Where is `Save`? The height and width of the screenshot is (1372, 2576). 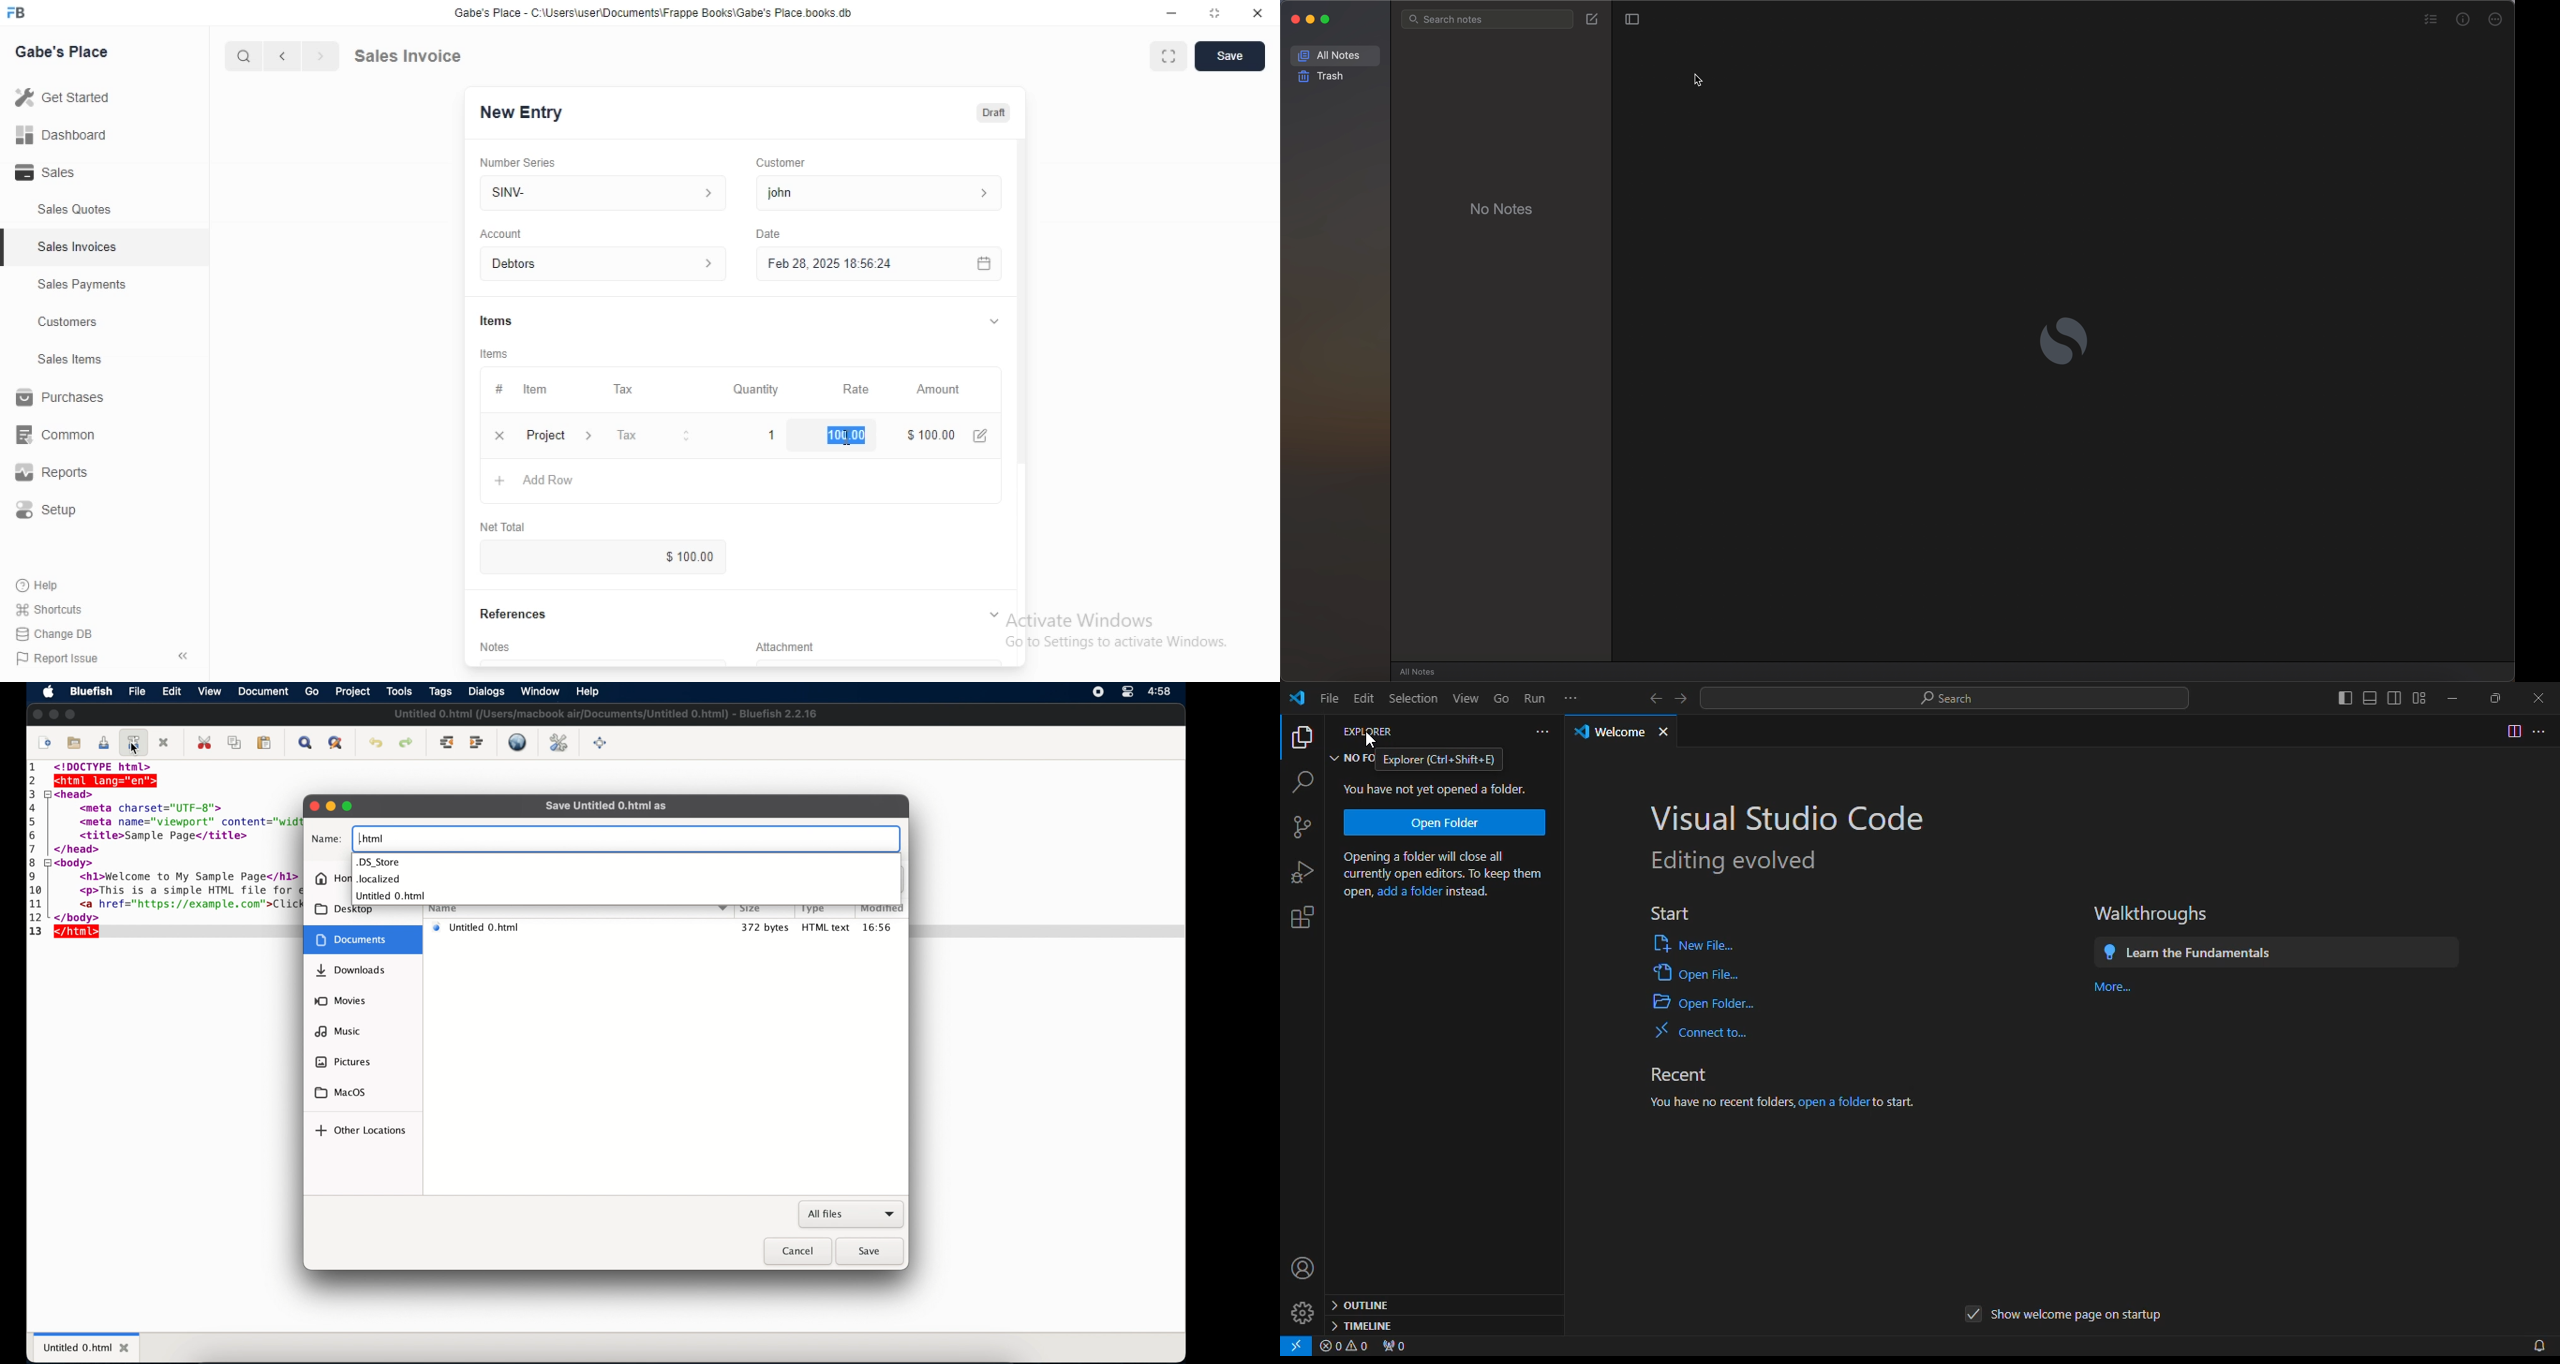
Save is located at coordinates (1230, 57).